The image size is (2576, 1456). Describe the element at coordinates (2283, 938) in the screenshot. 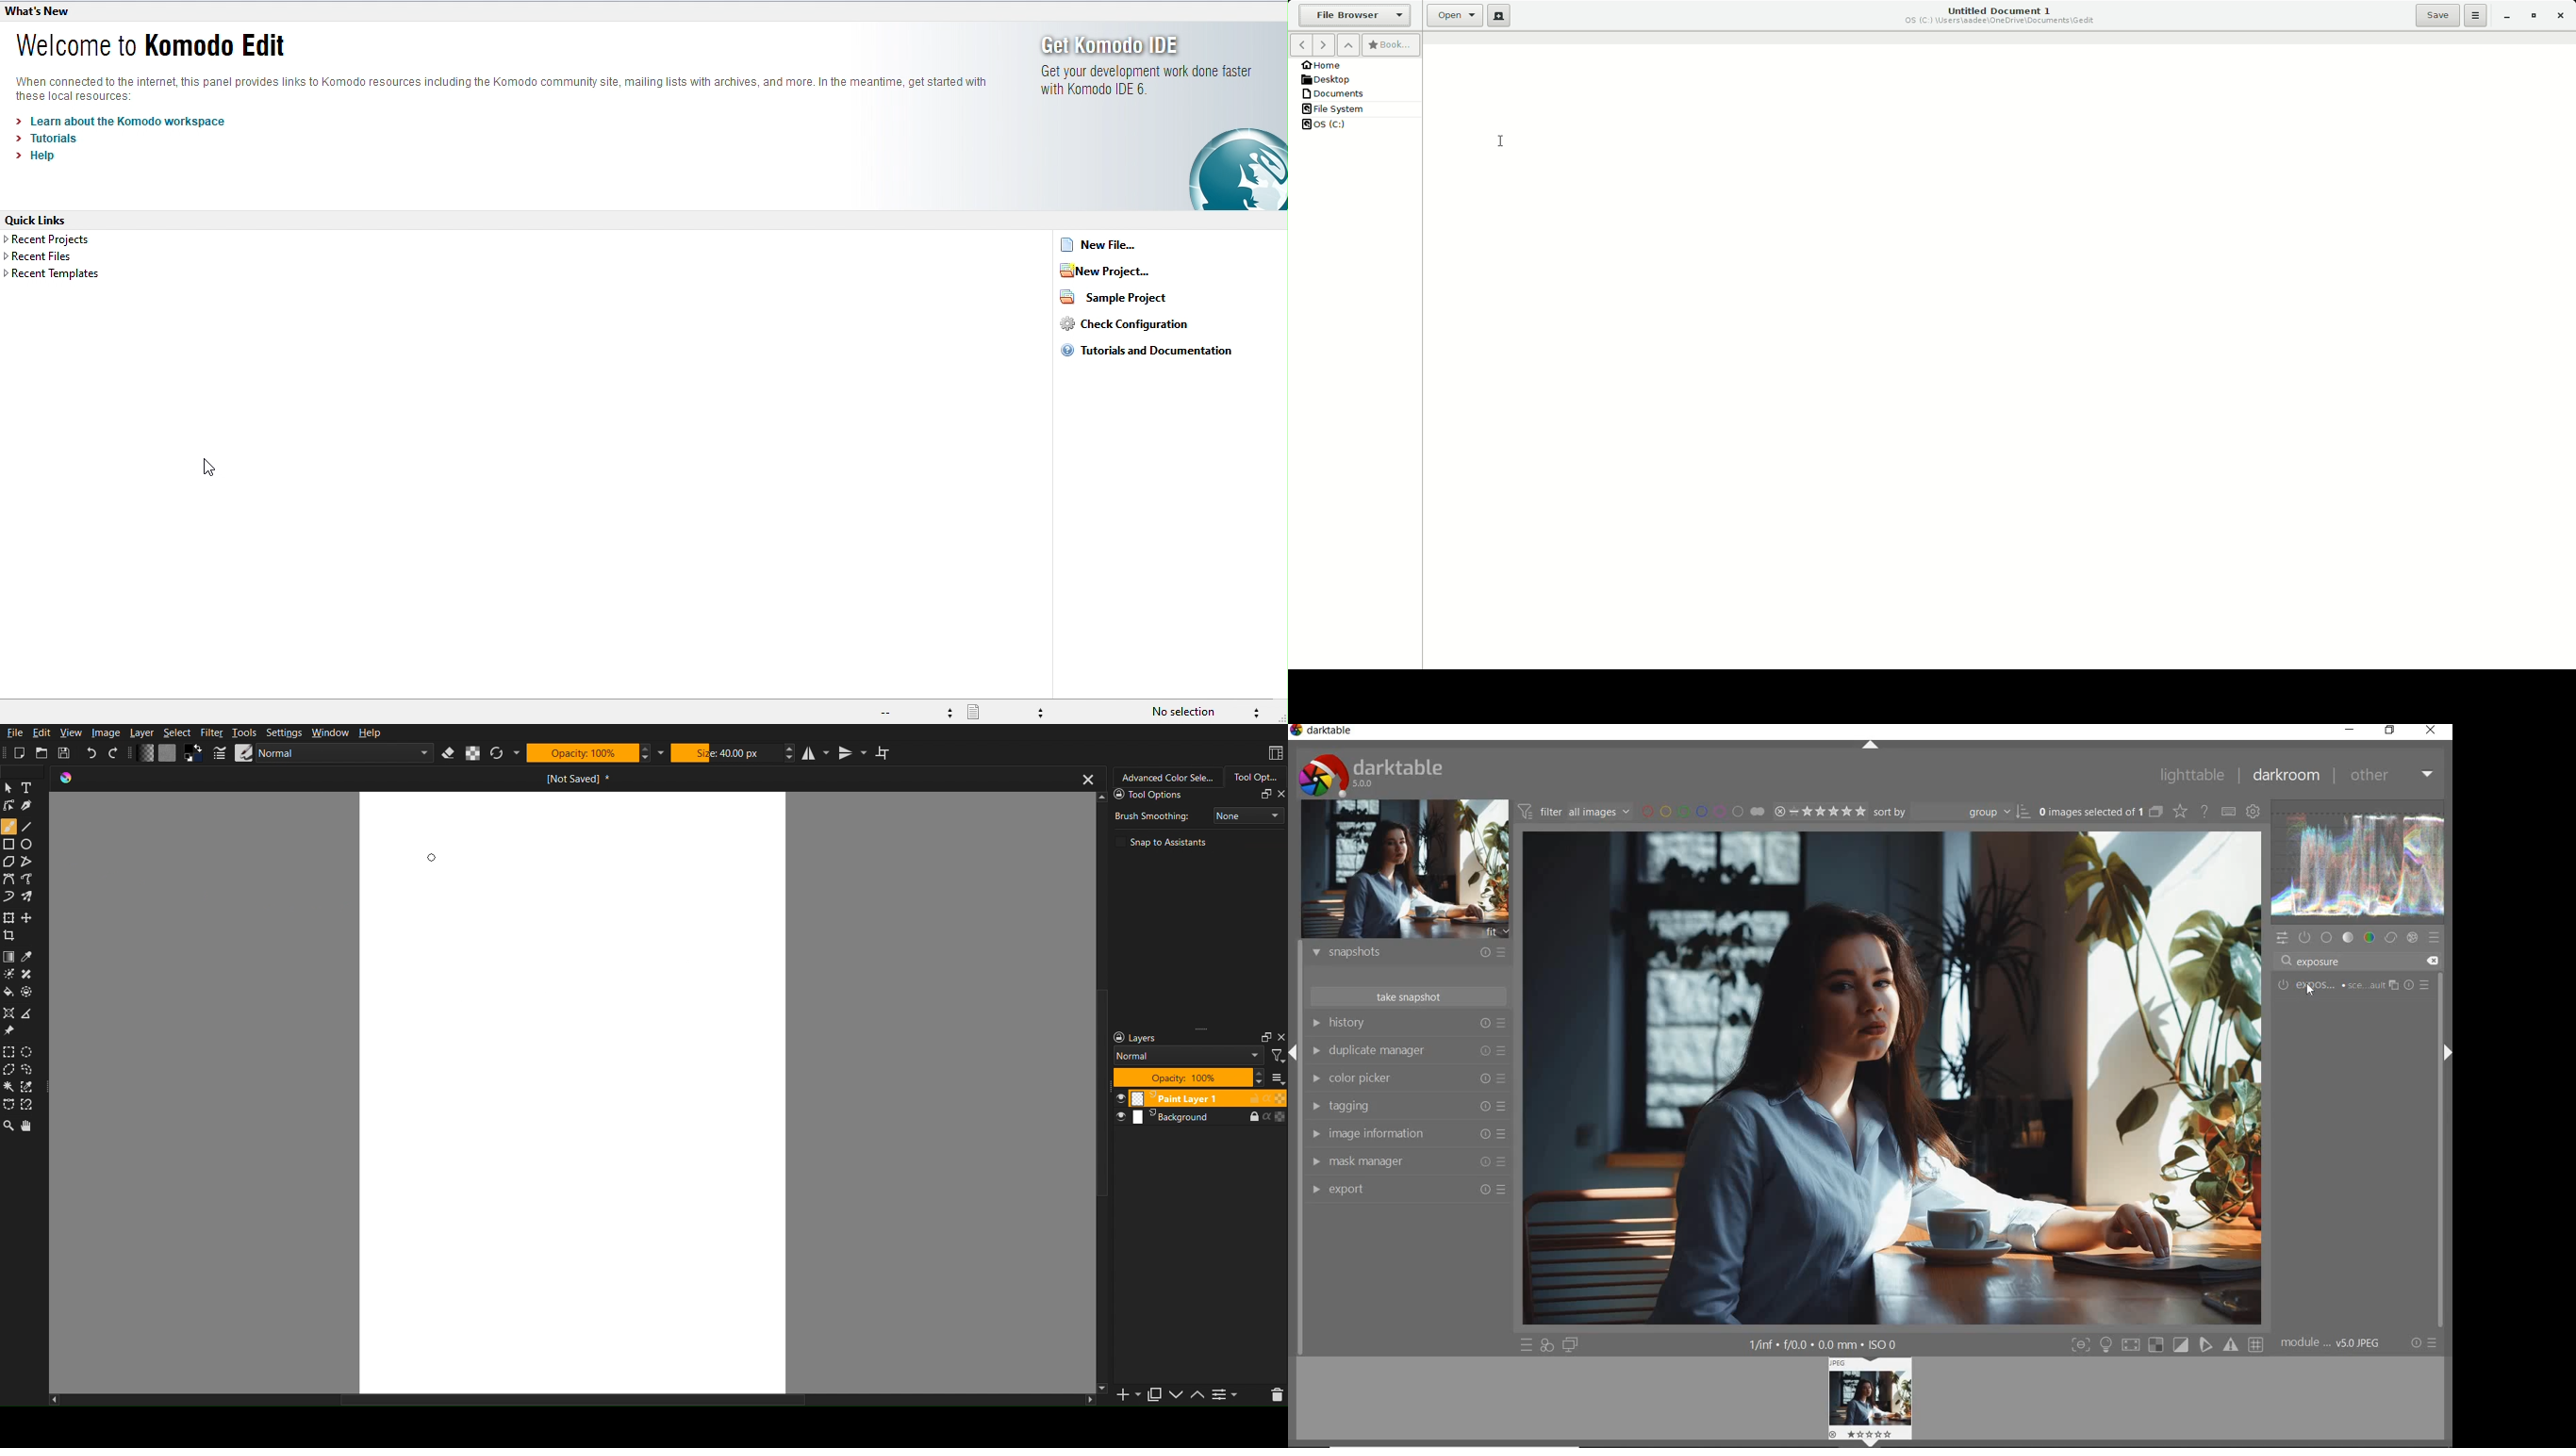

I see `quick access panel` at that location.